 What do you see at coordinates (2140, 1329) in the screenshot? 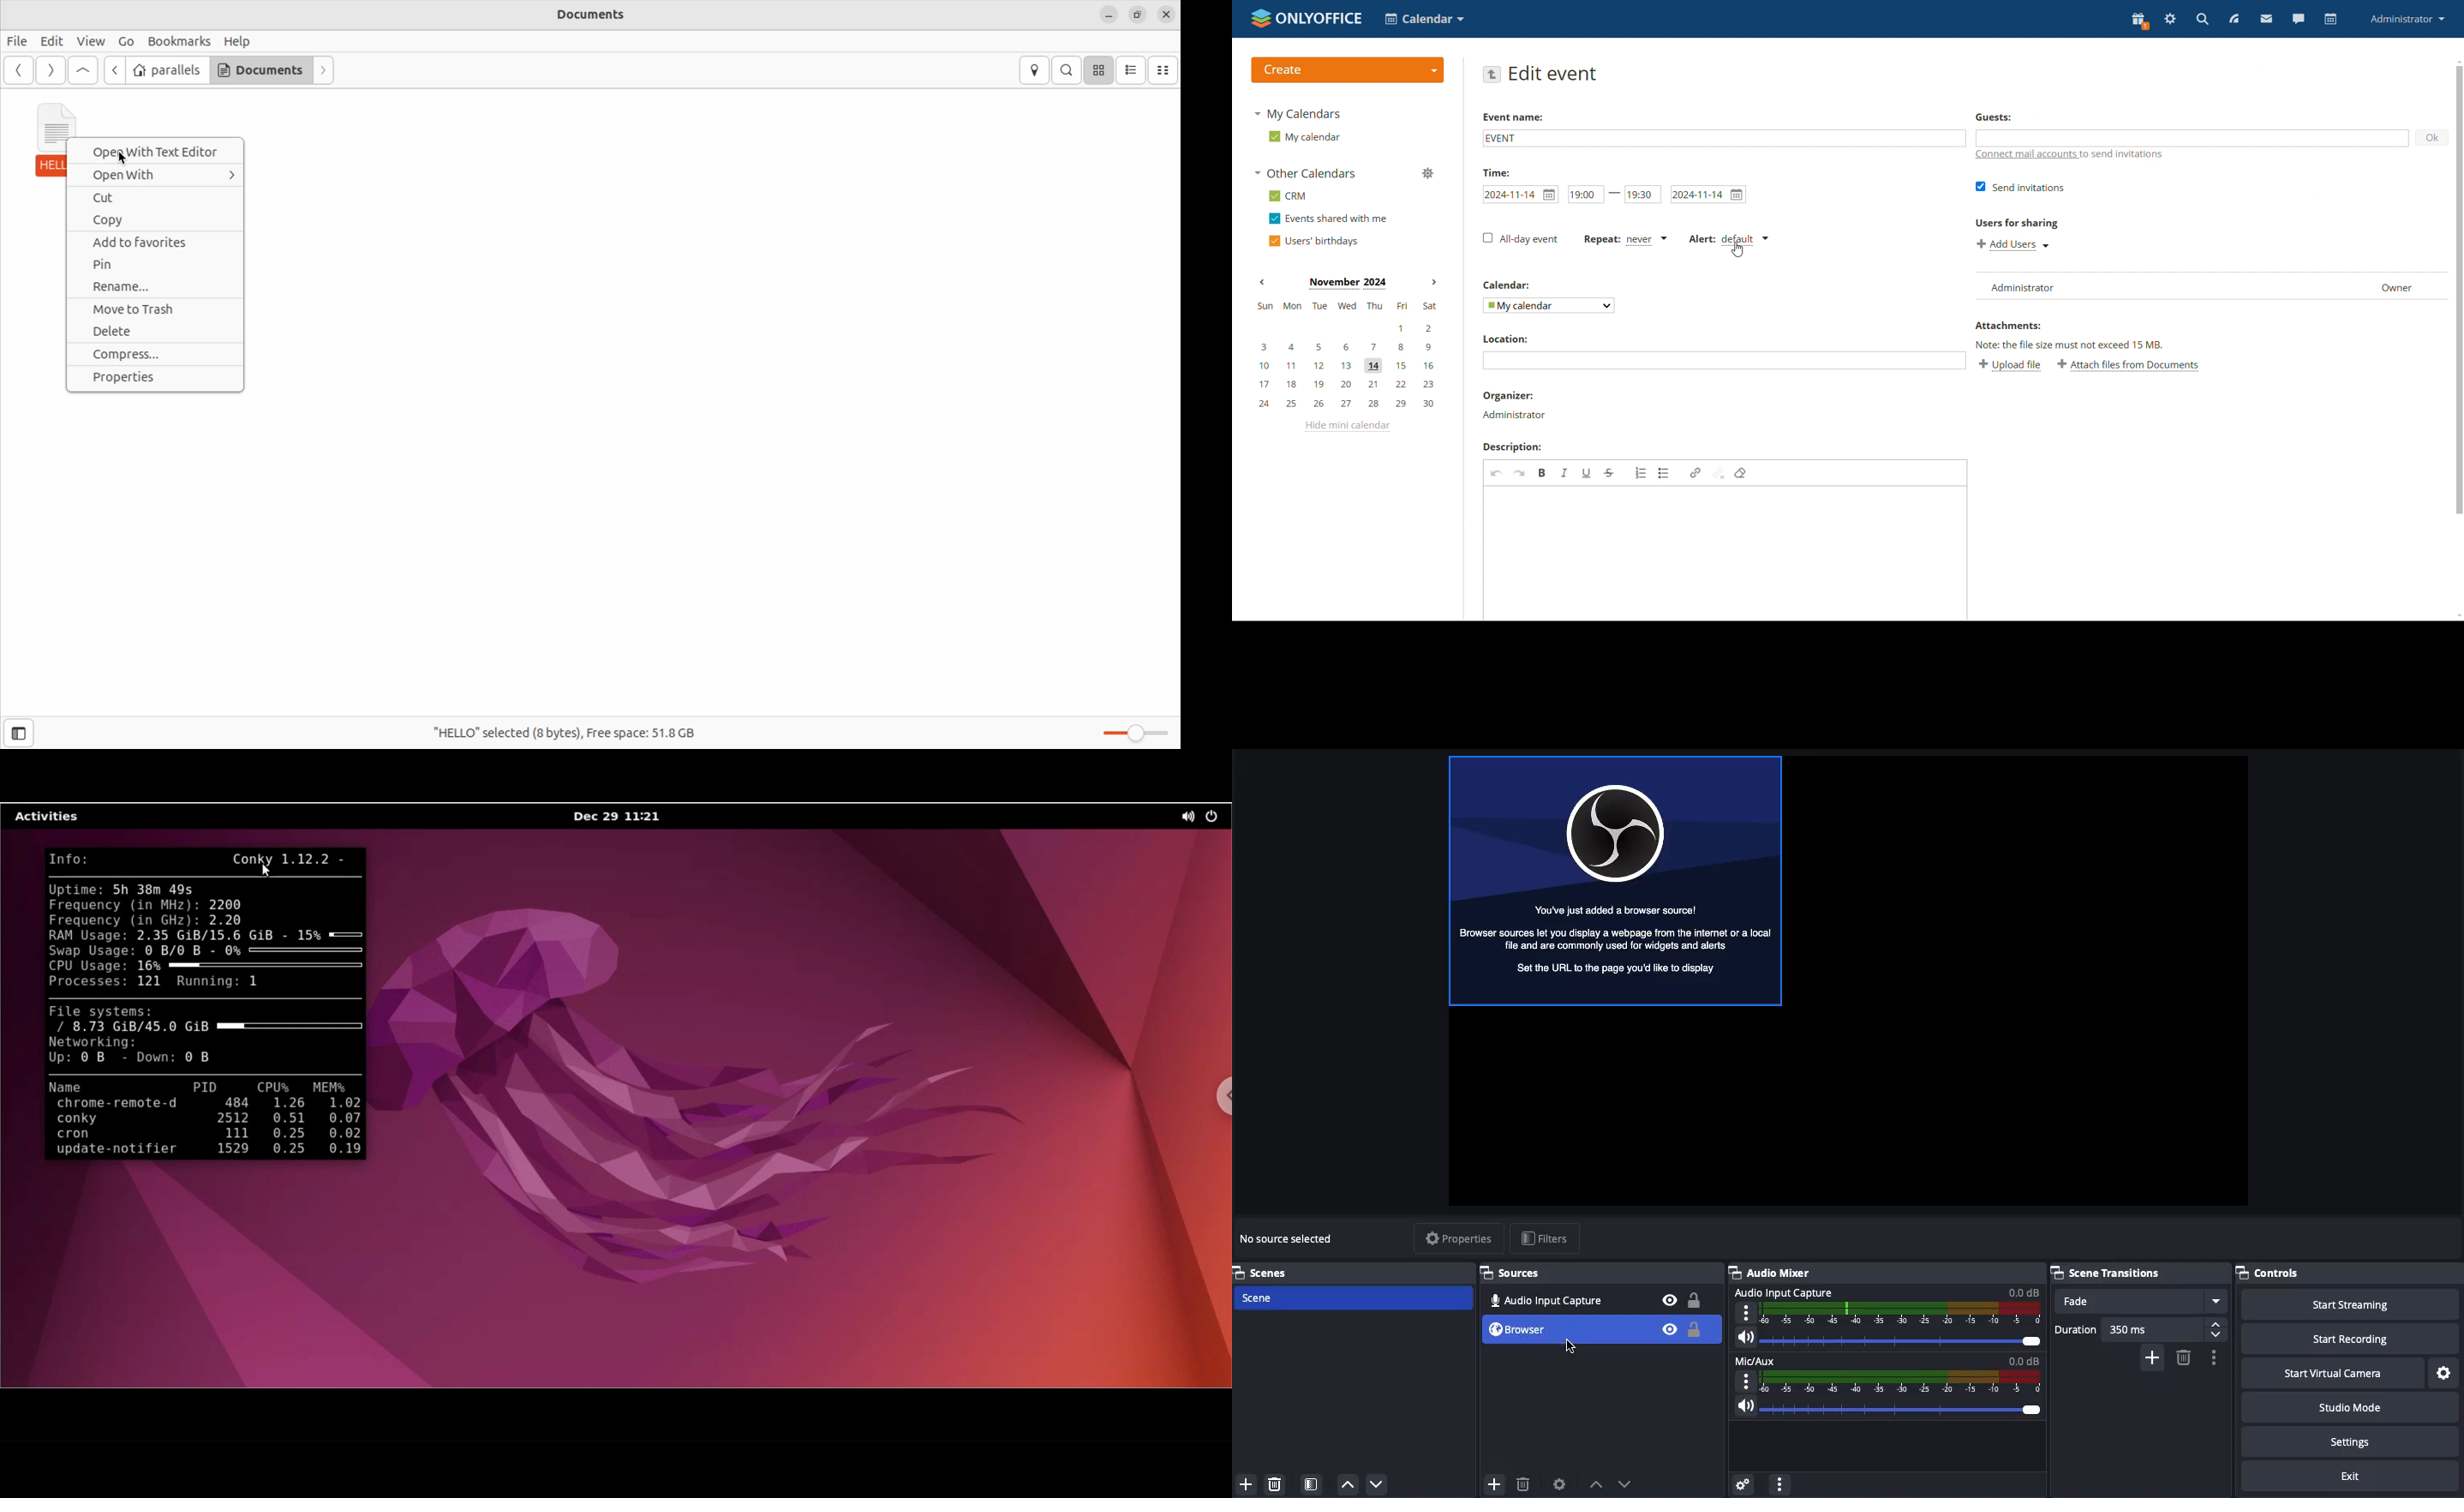
I see `Duration` at bounding box center [2140, 1329].